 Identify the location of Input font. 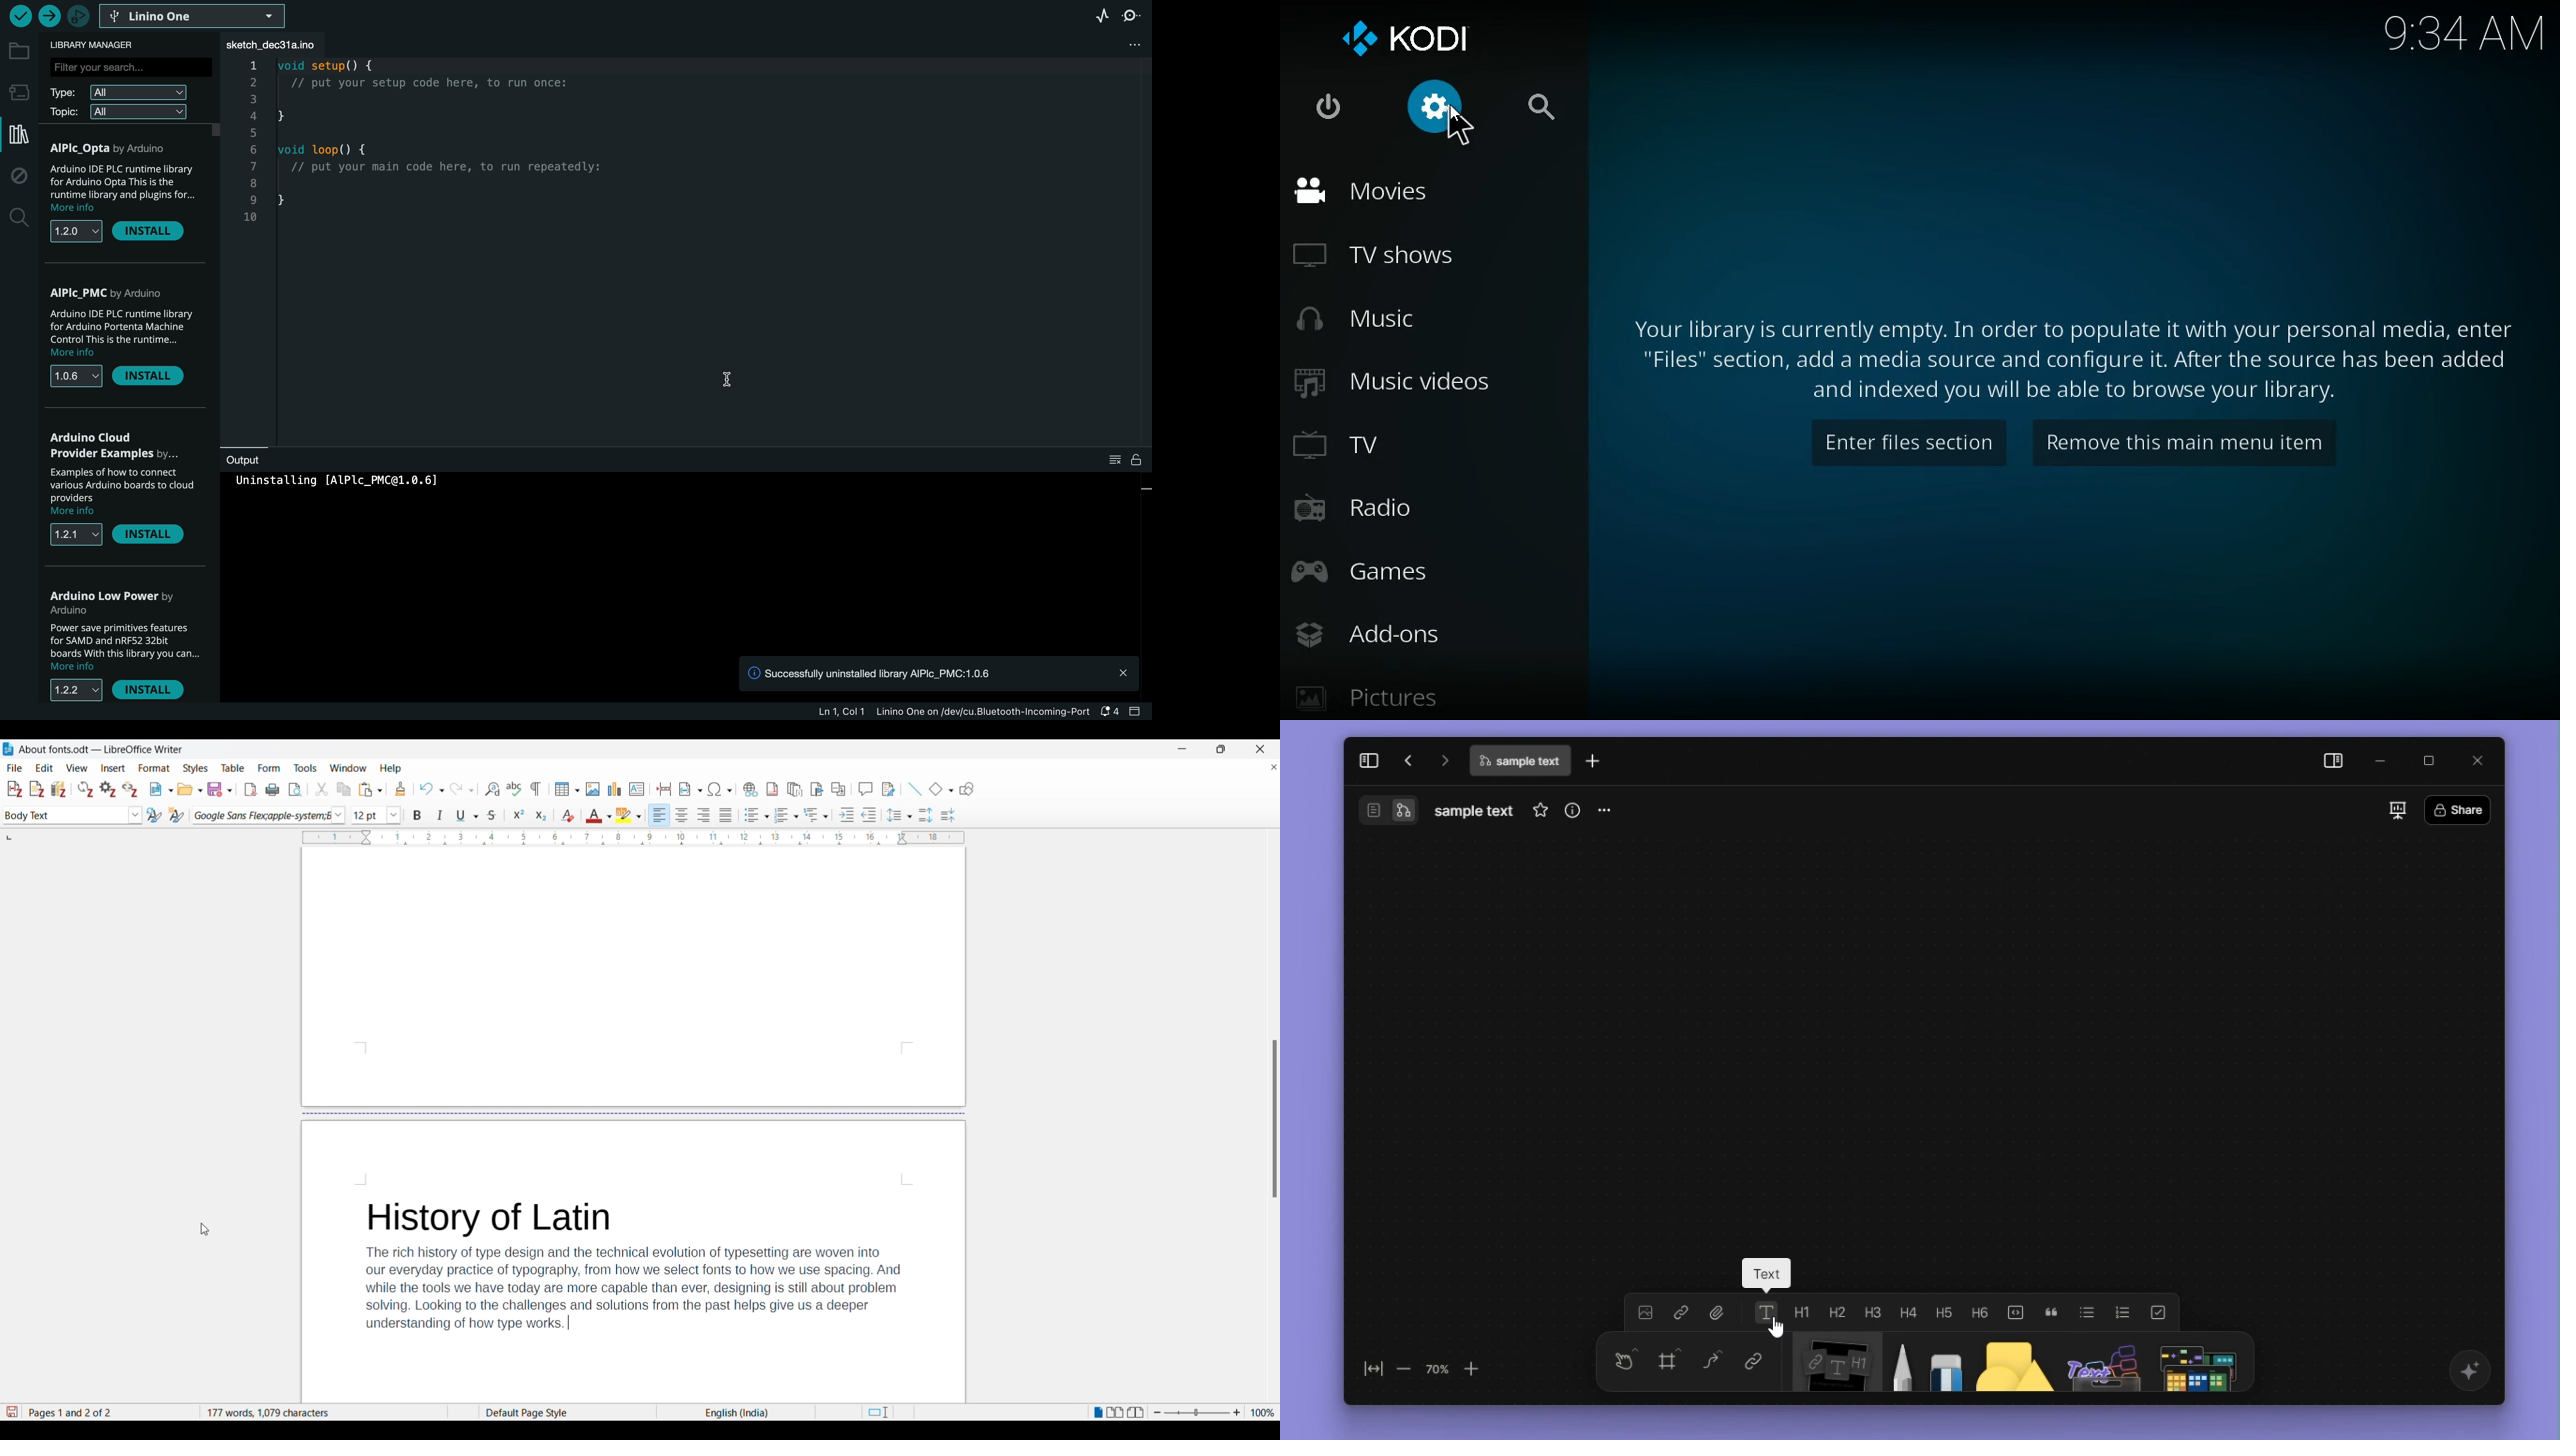
(369, 815).